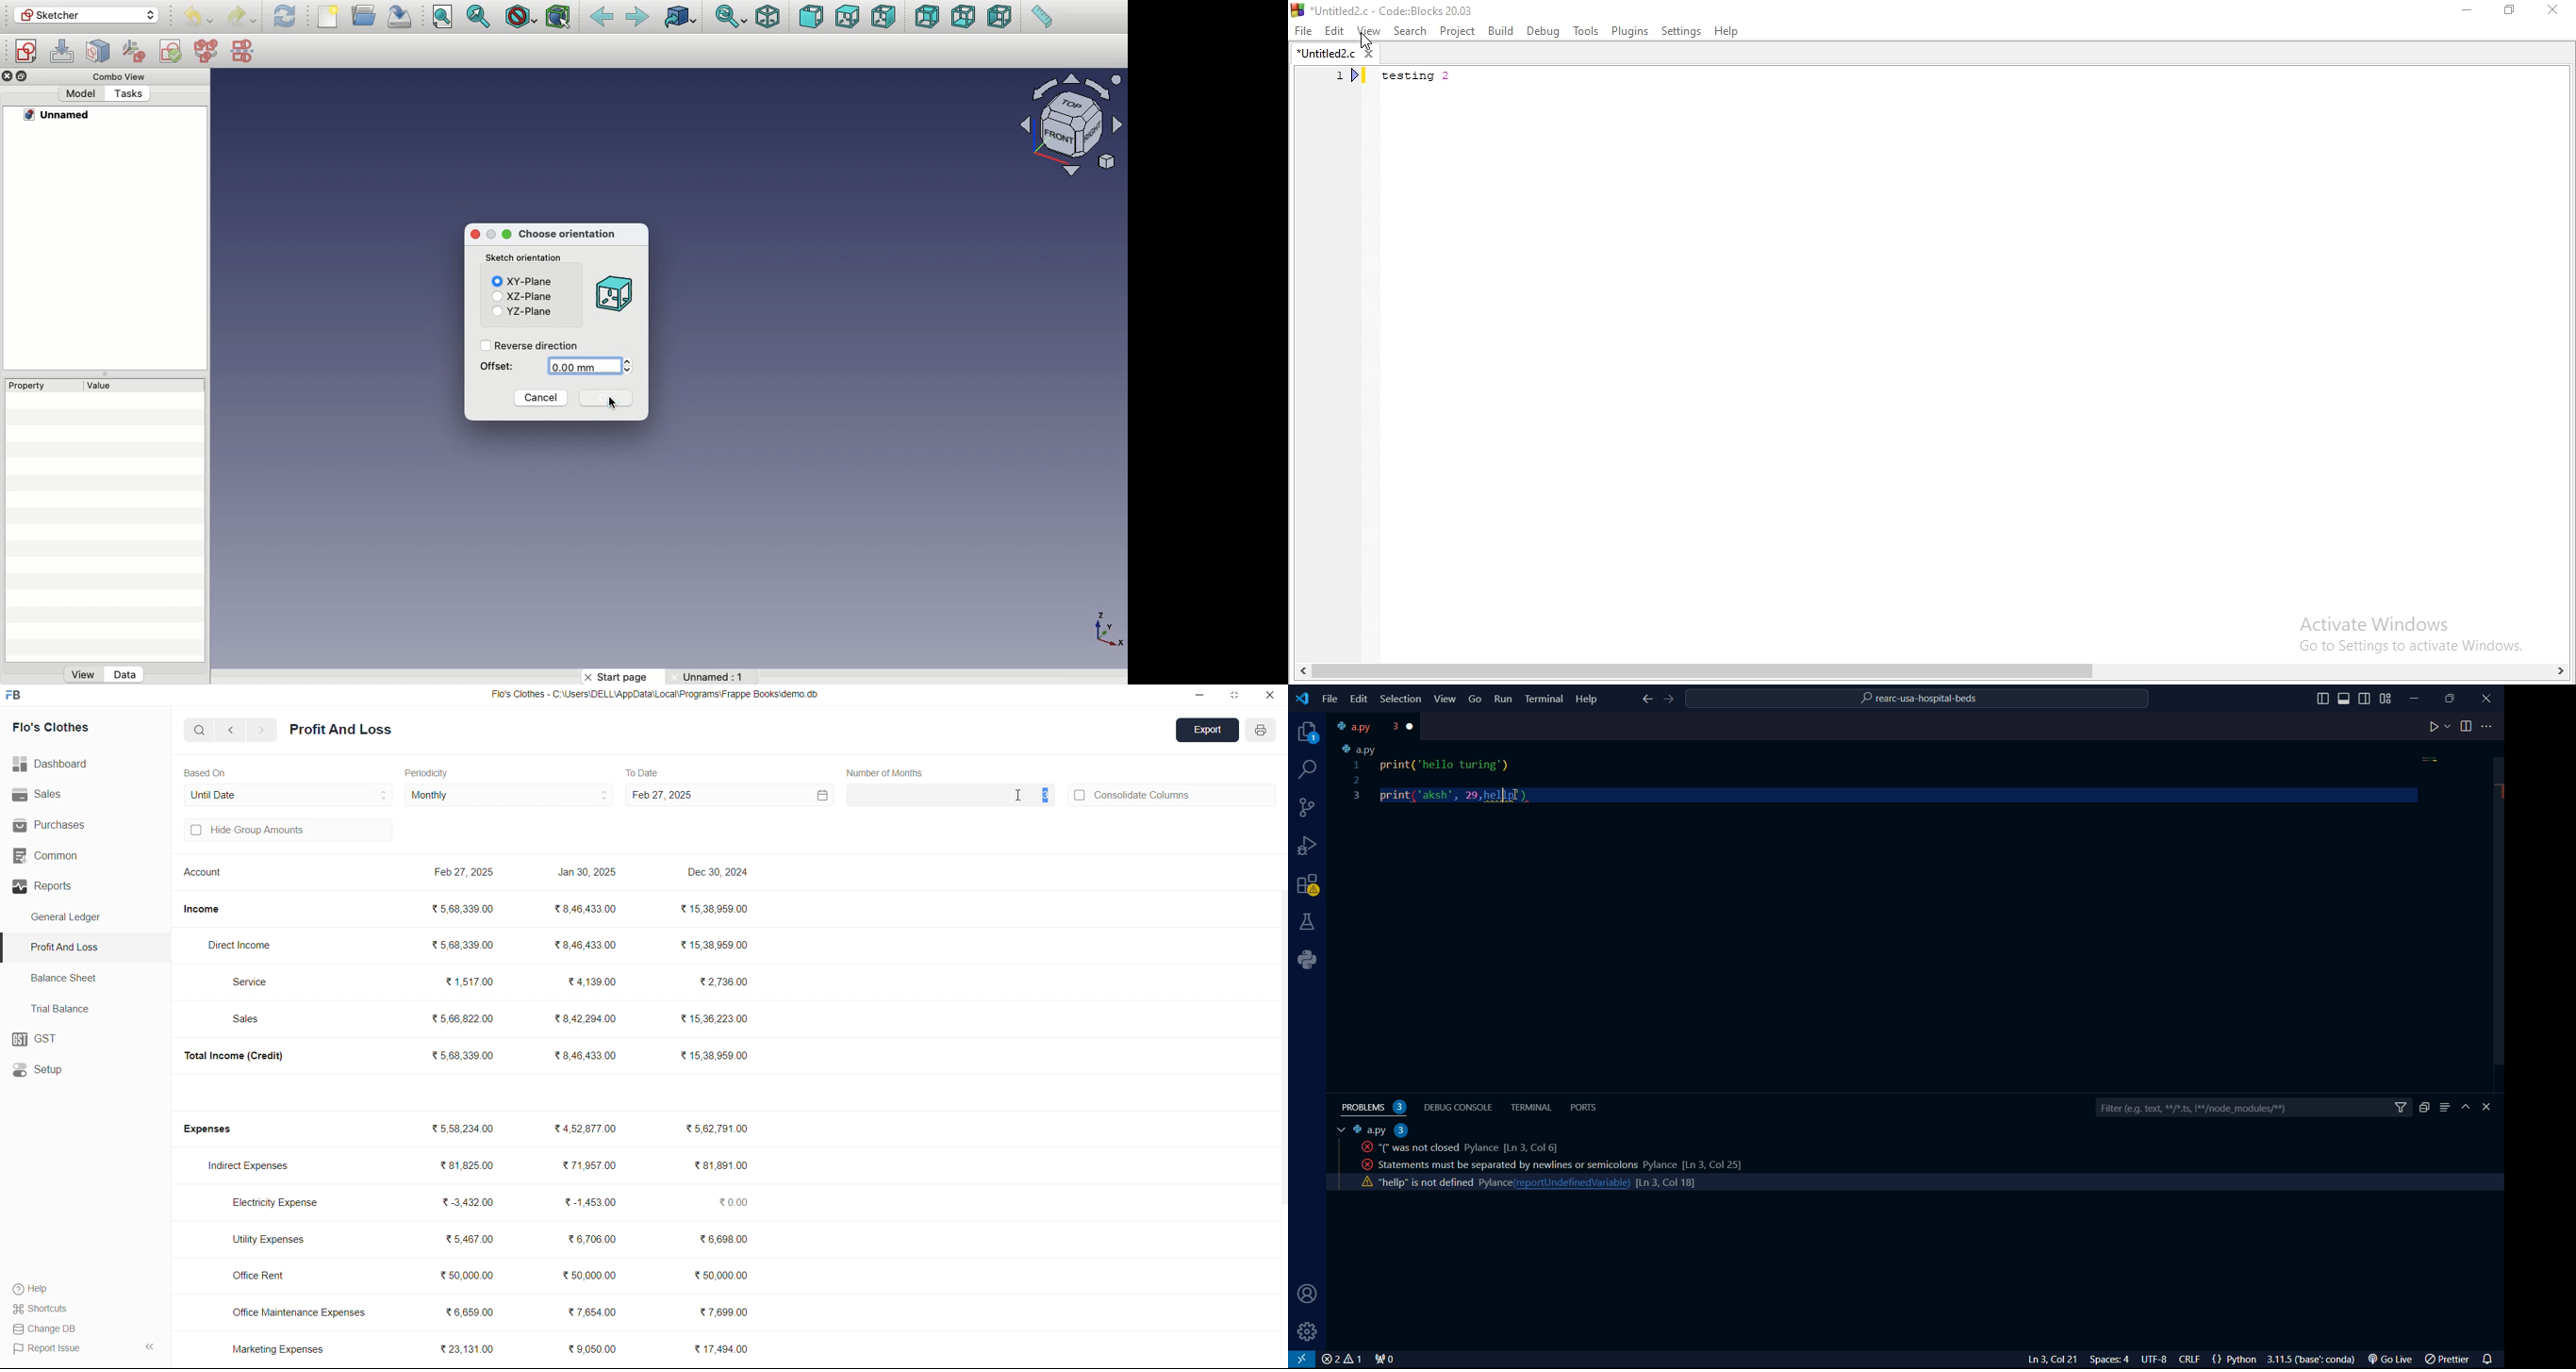  Describe the element at coordinates (720, 874) in the screenshot. I see `Dec 30, 2024` at that location.